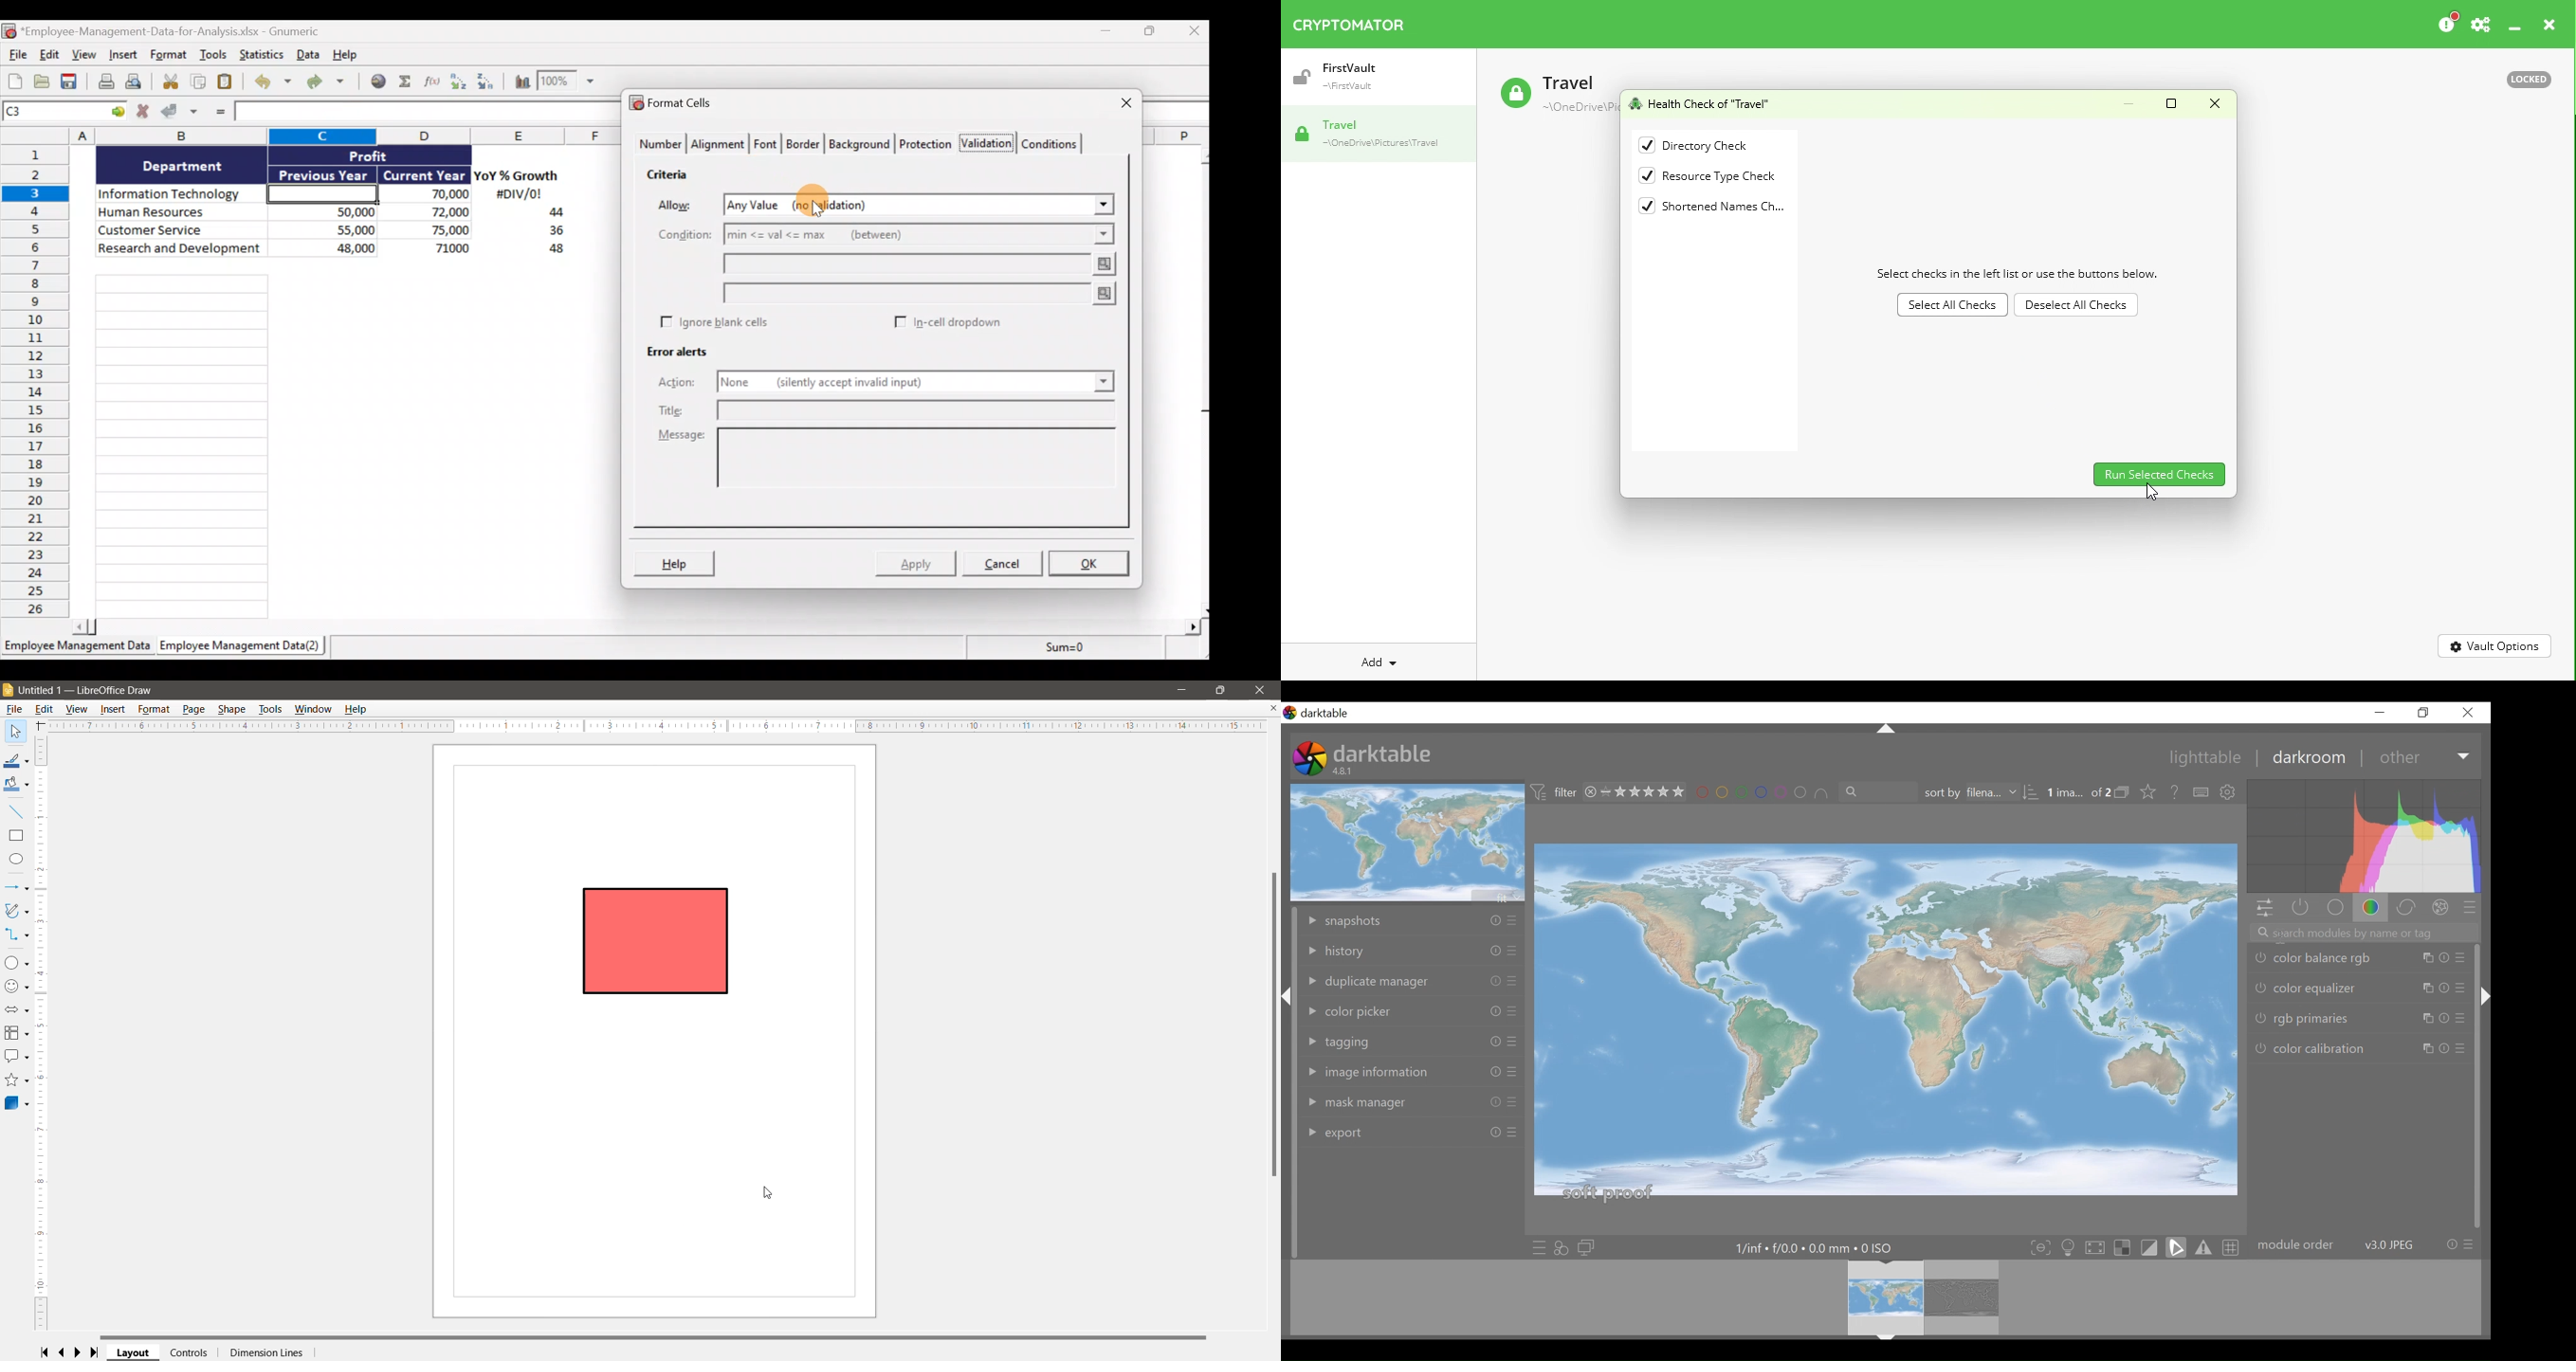  Describe the element at coordinates (270, 709) in the screenshot. I see `Tools` at that location.